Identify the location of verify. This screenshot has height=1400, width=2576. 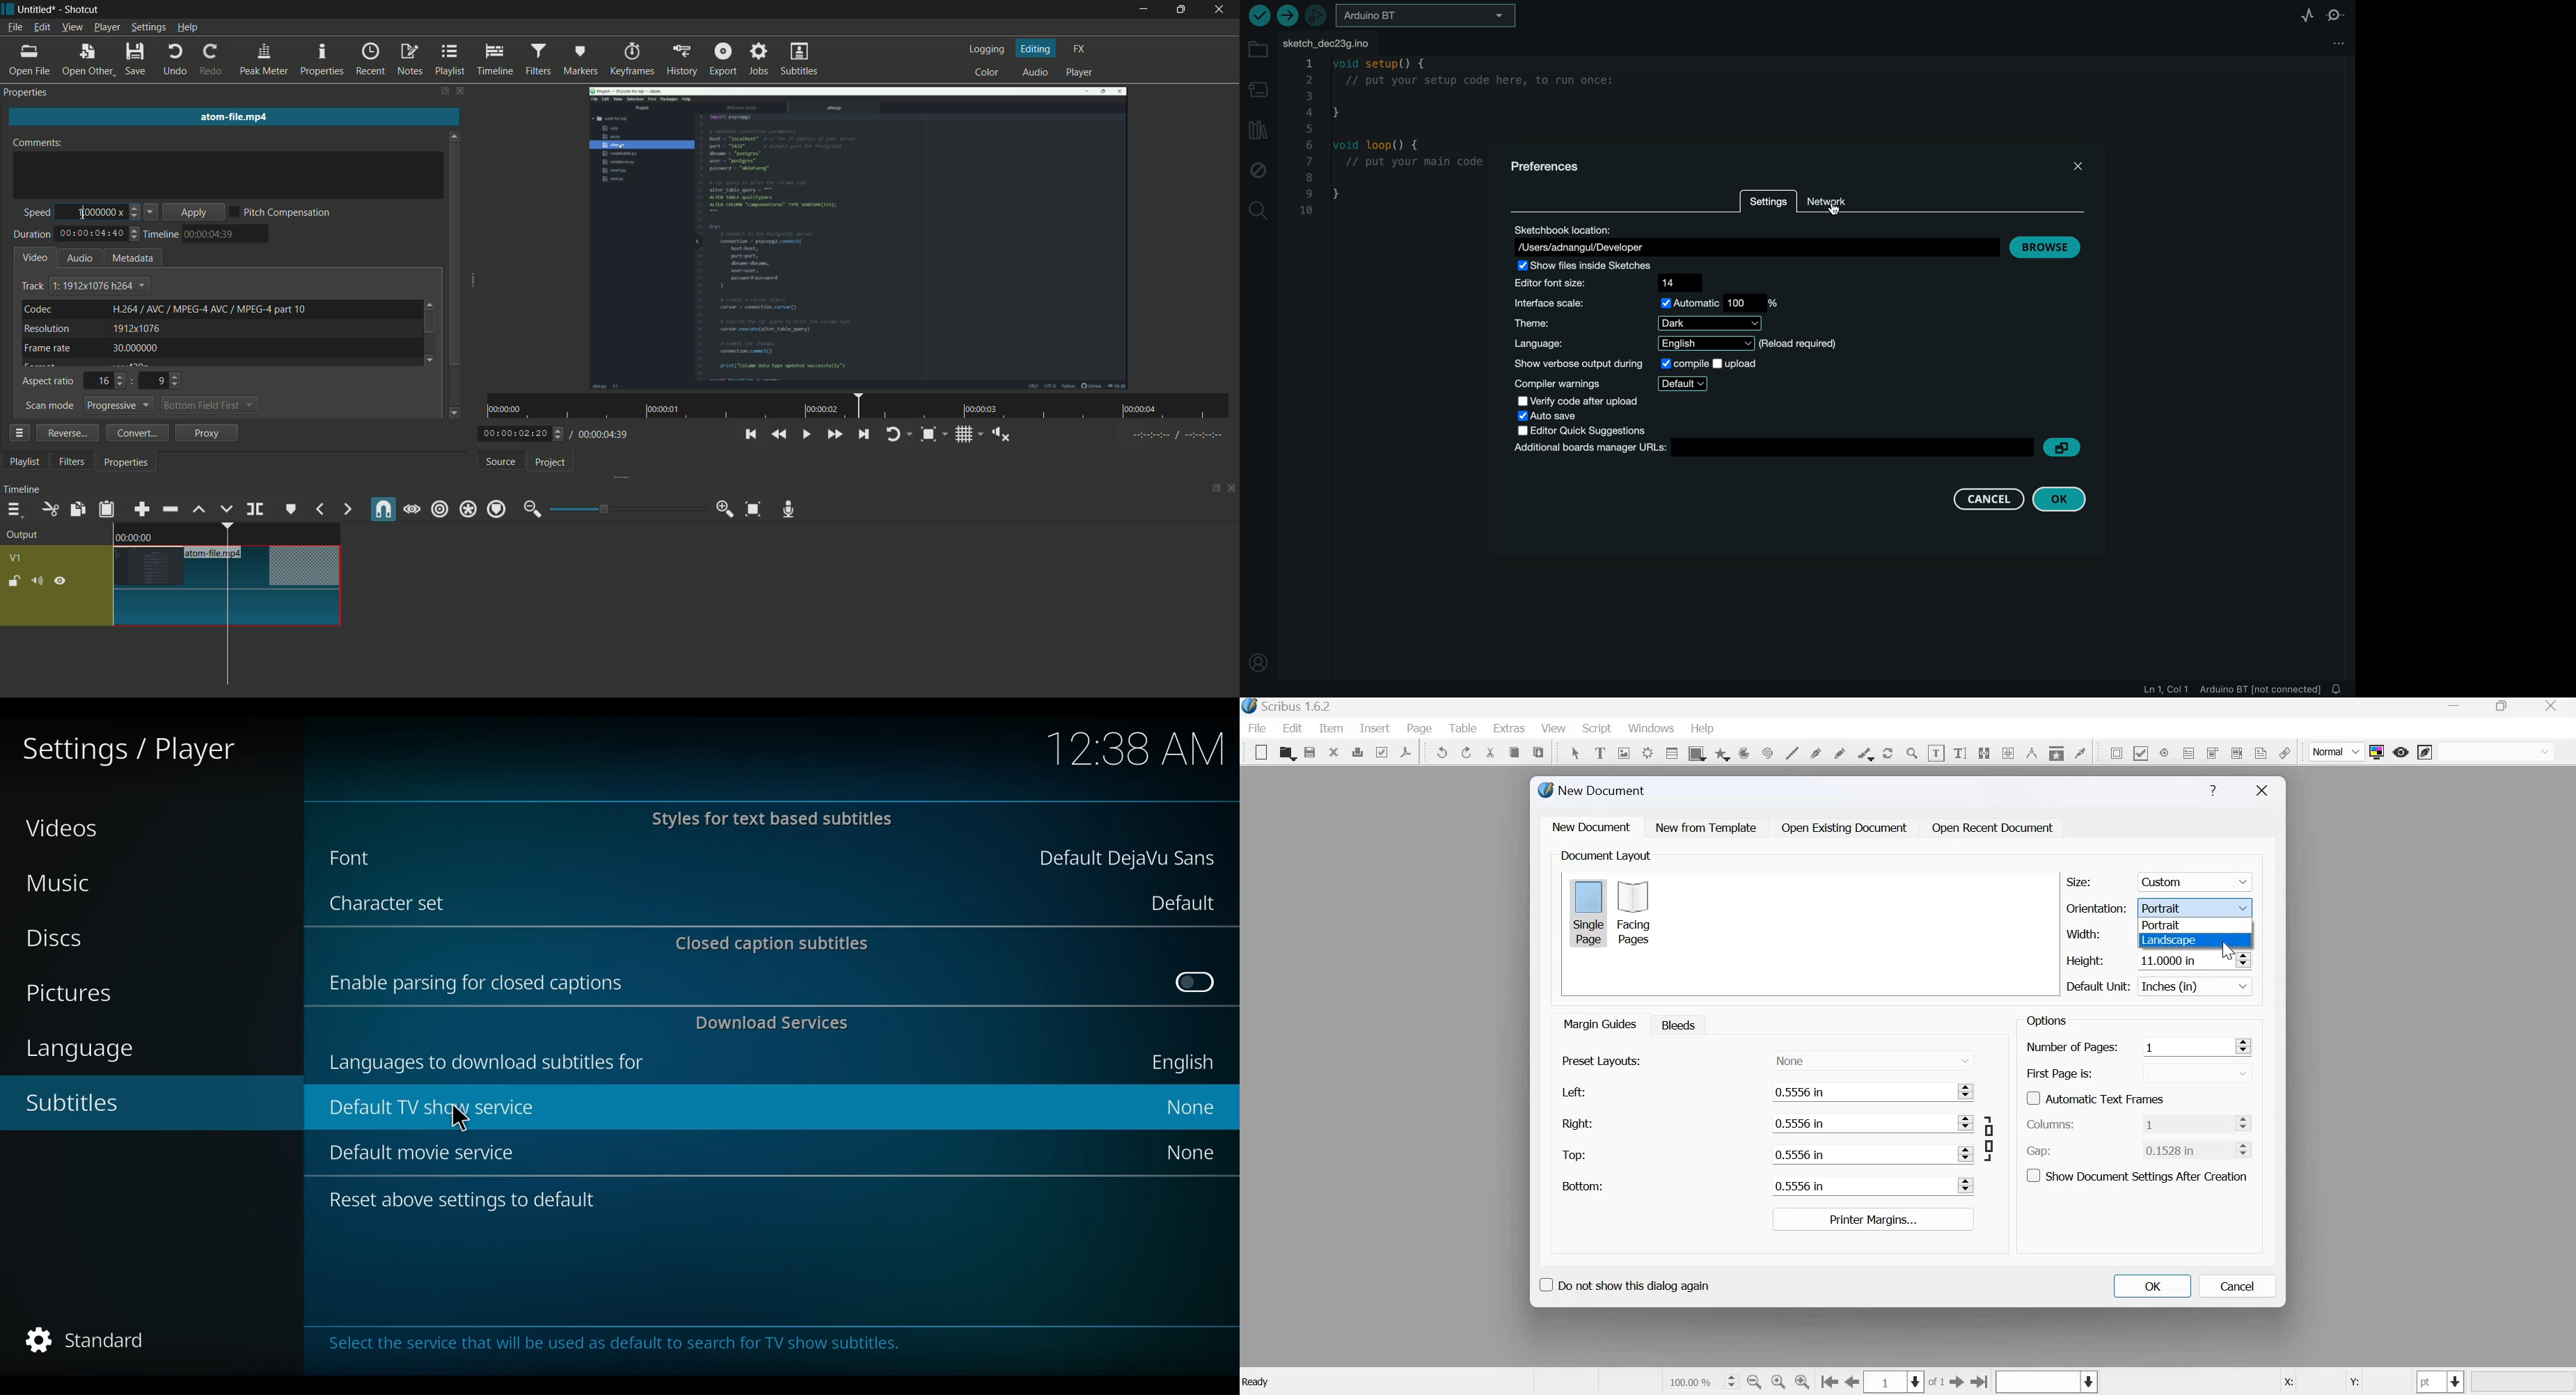
(1257, 16).